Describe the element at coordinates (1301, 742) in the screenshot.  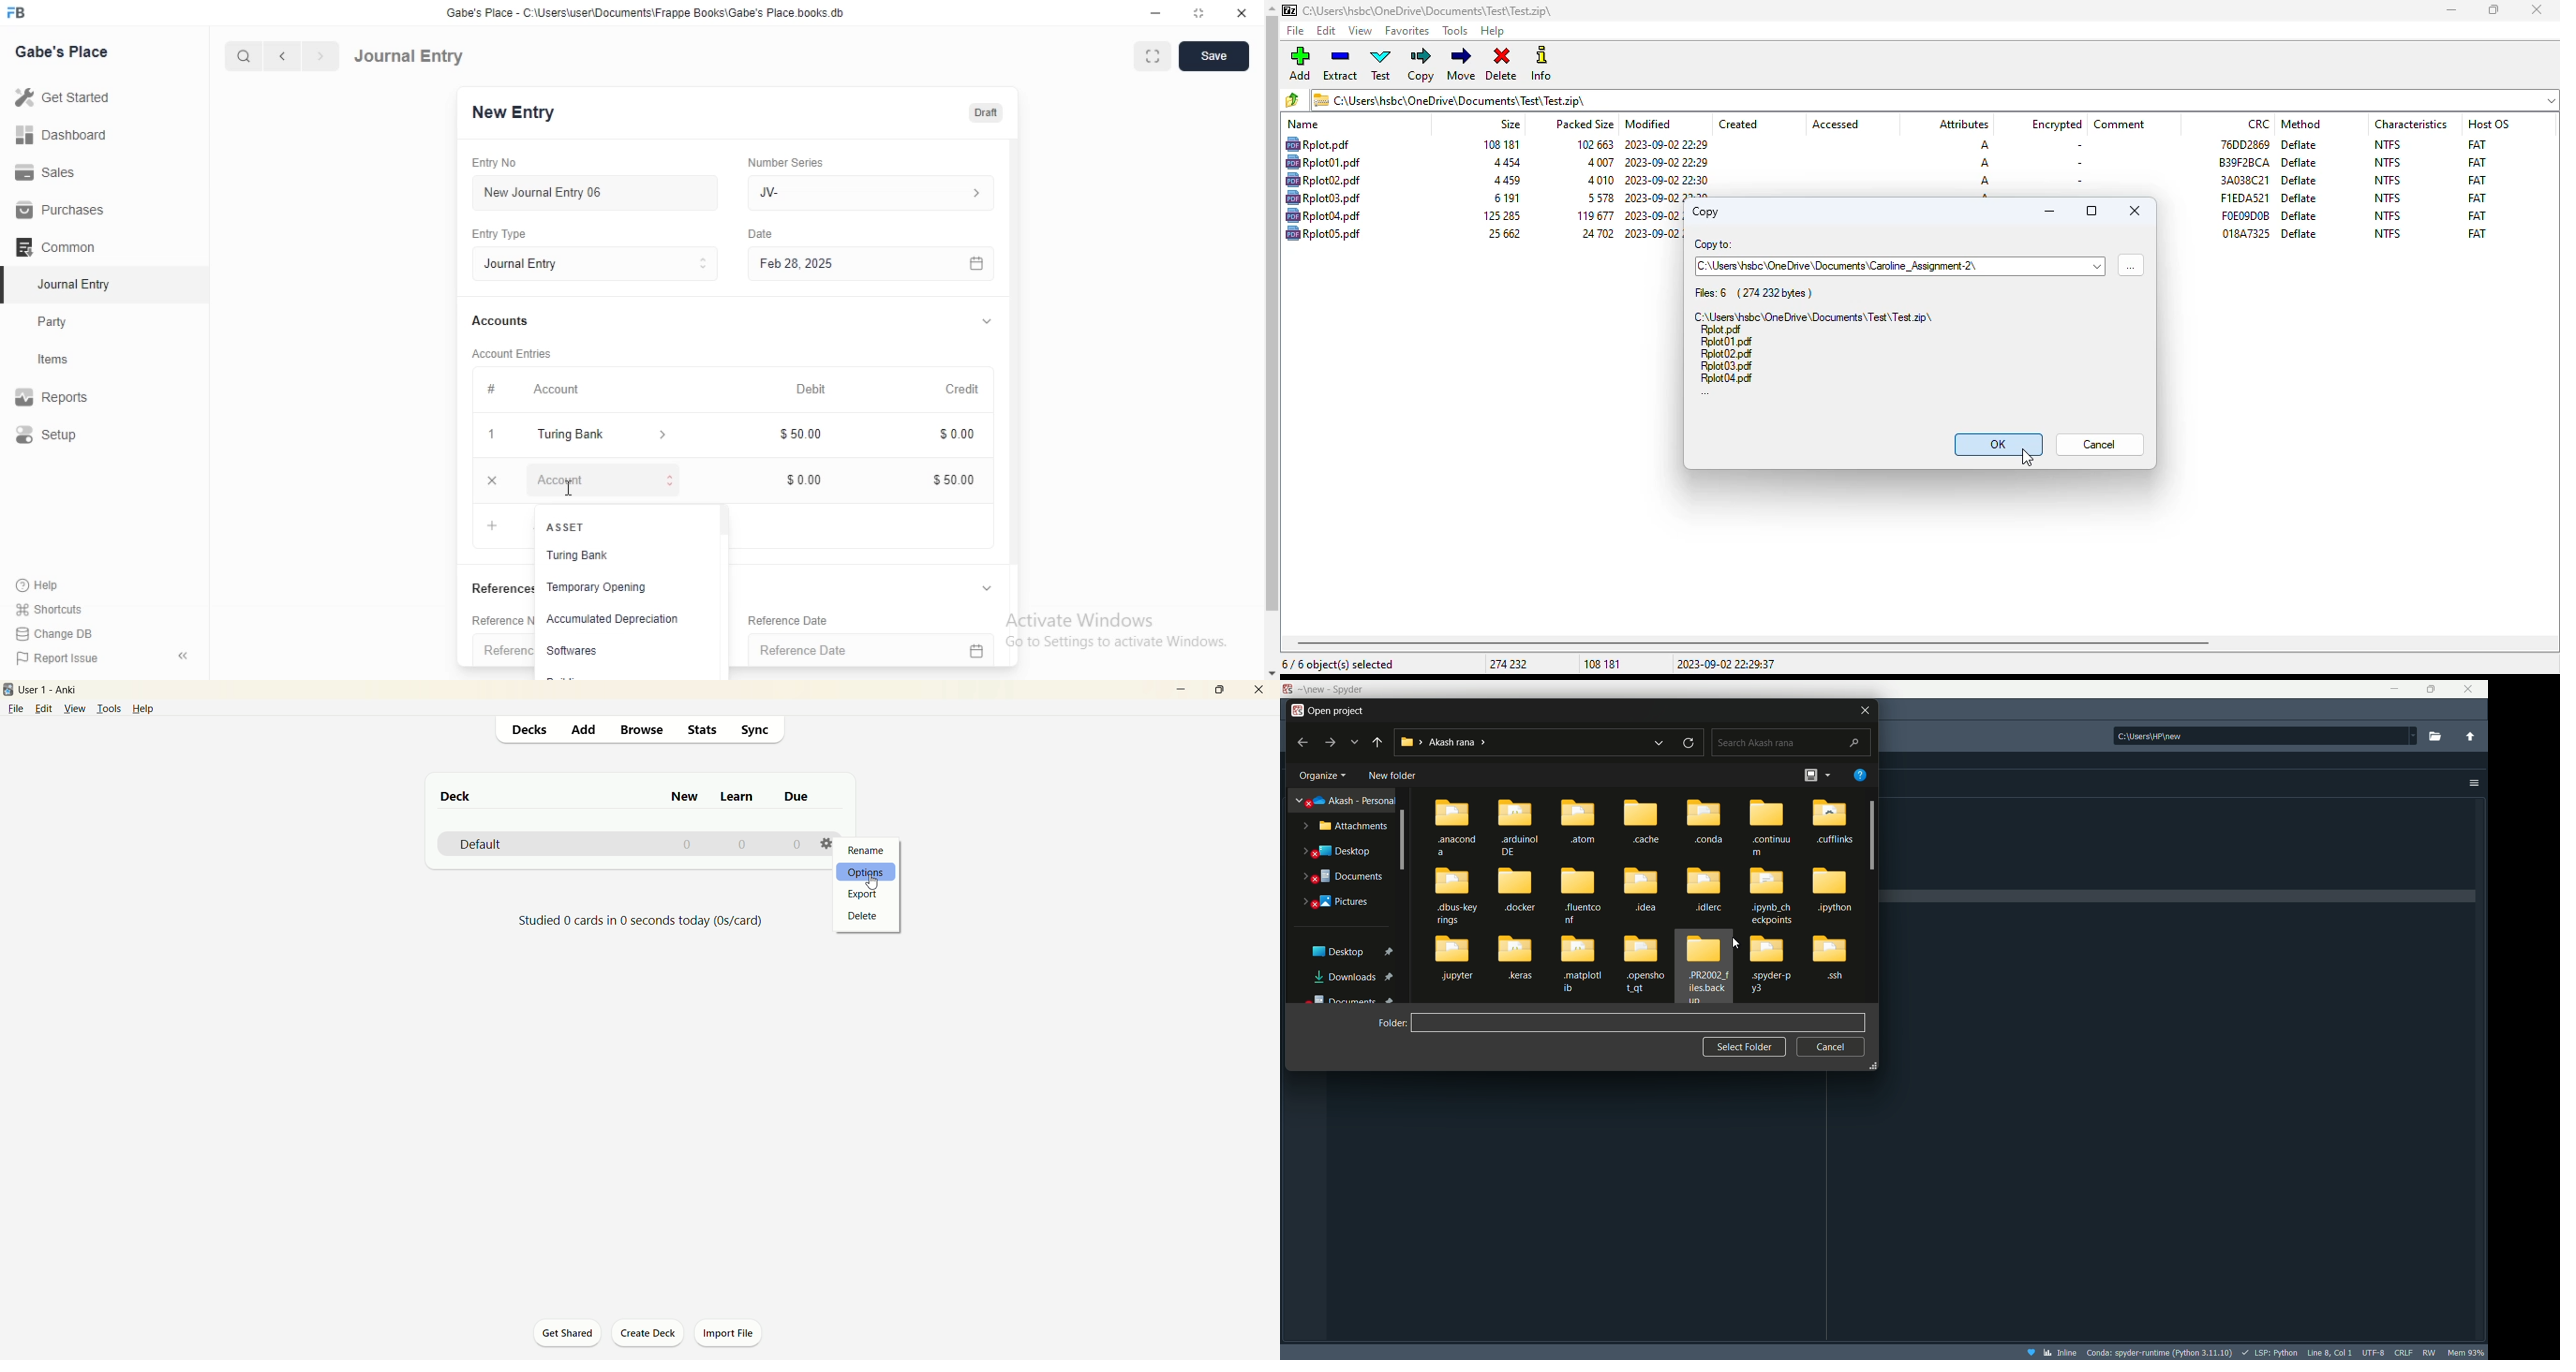
I see `backward` at that location.